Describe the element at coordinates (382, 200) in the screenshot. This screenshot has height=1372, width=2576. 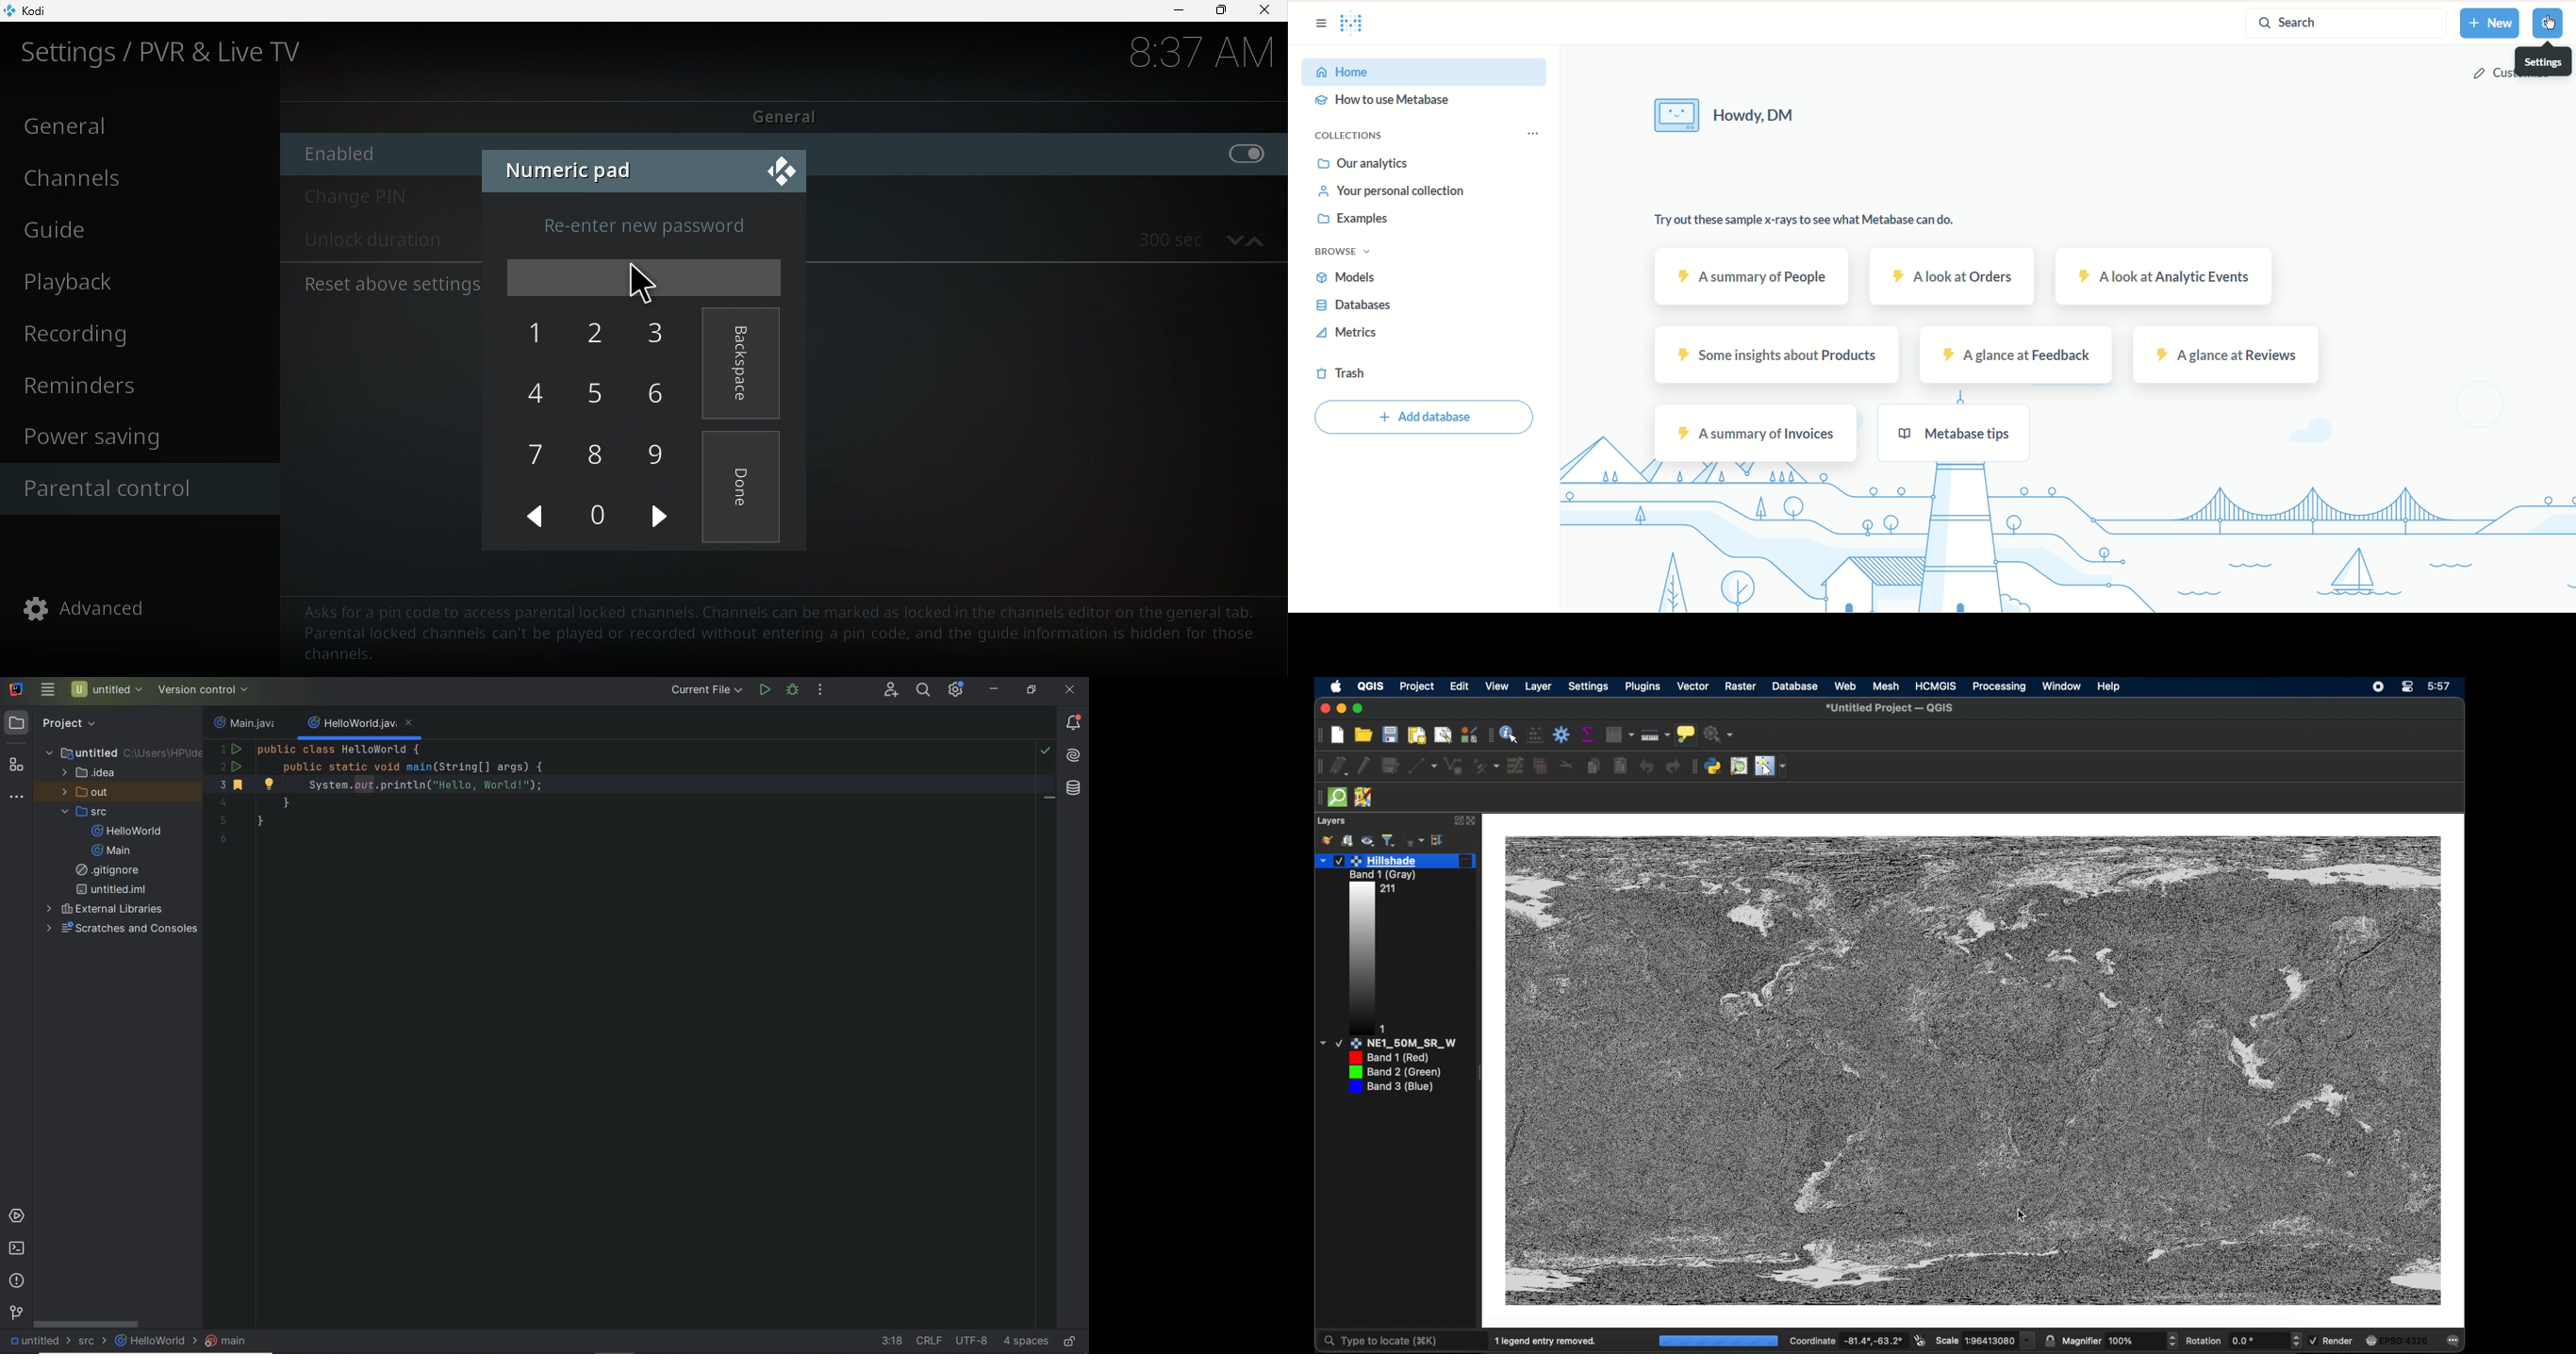
I see `Change pin` at that location.